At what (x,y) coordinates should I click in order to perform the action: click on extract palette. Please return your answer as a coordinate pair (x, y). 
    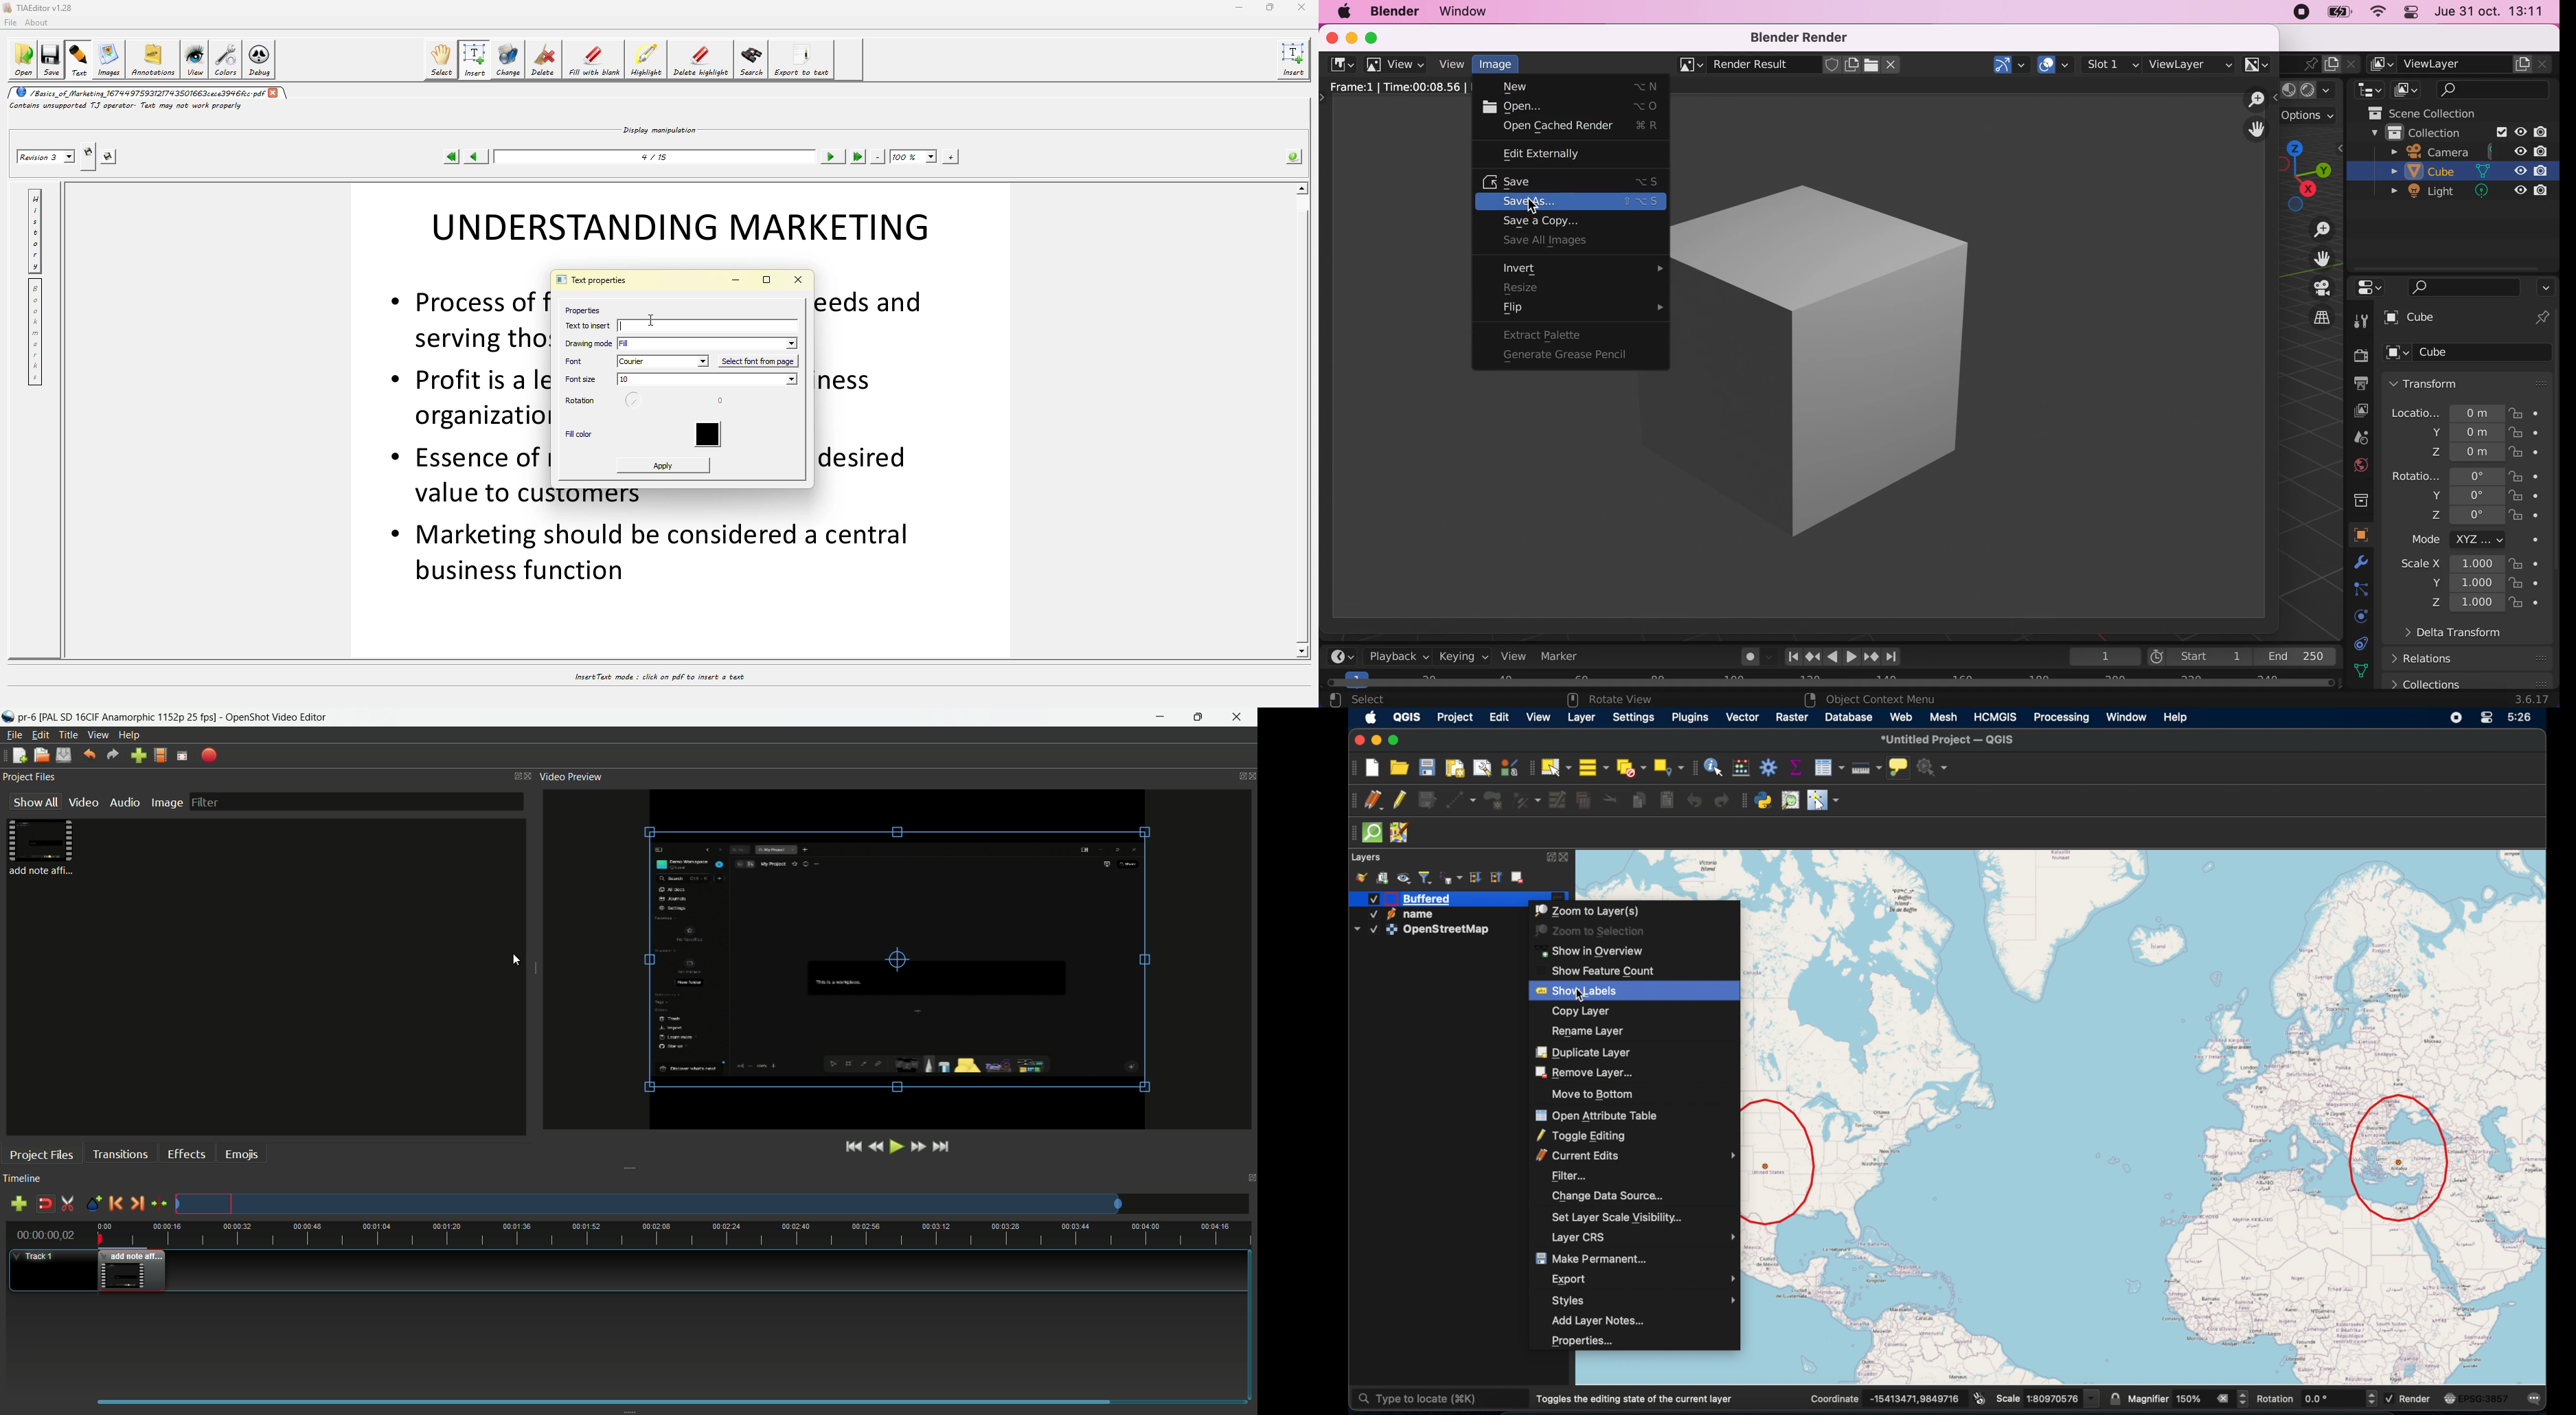
    Looking at the image, I should click on (1563, 334).